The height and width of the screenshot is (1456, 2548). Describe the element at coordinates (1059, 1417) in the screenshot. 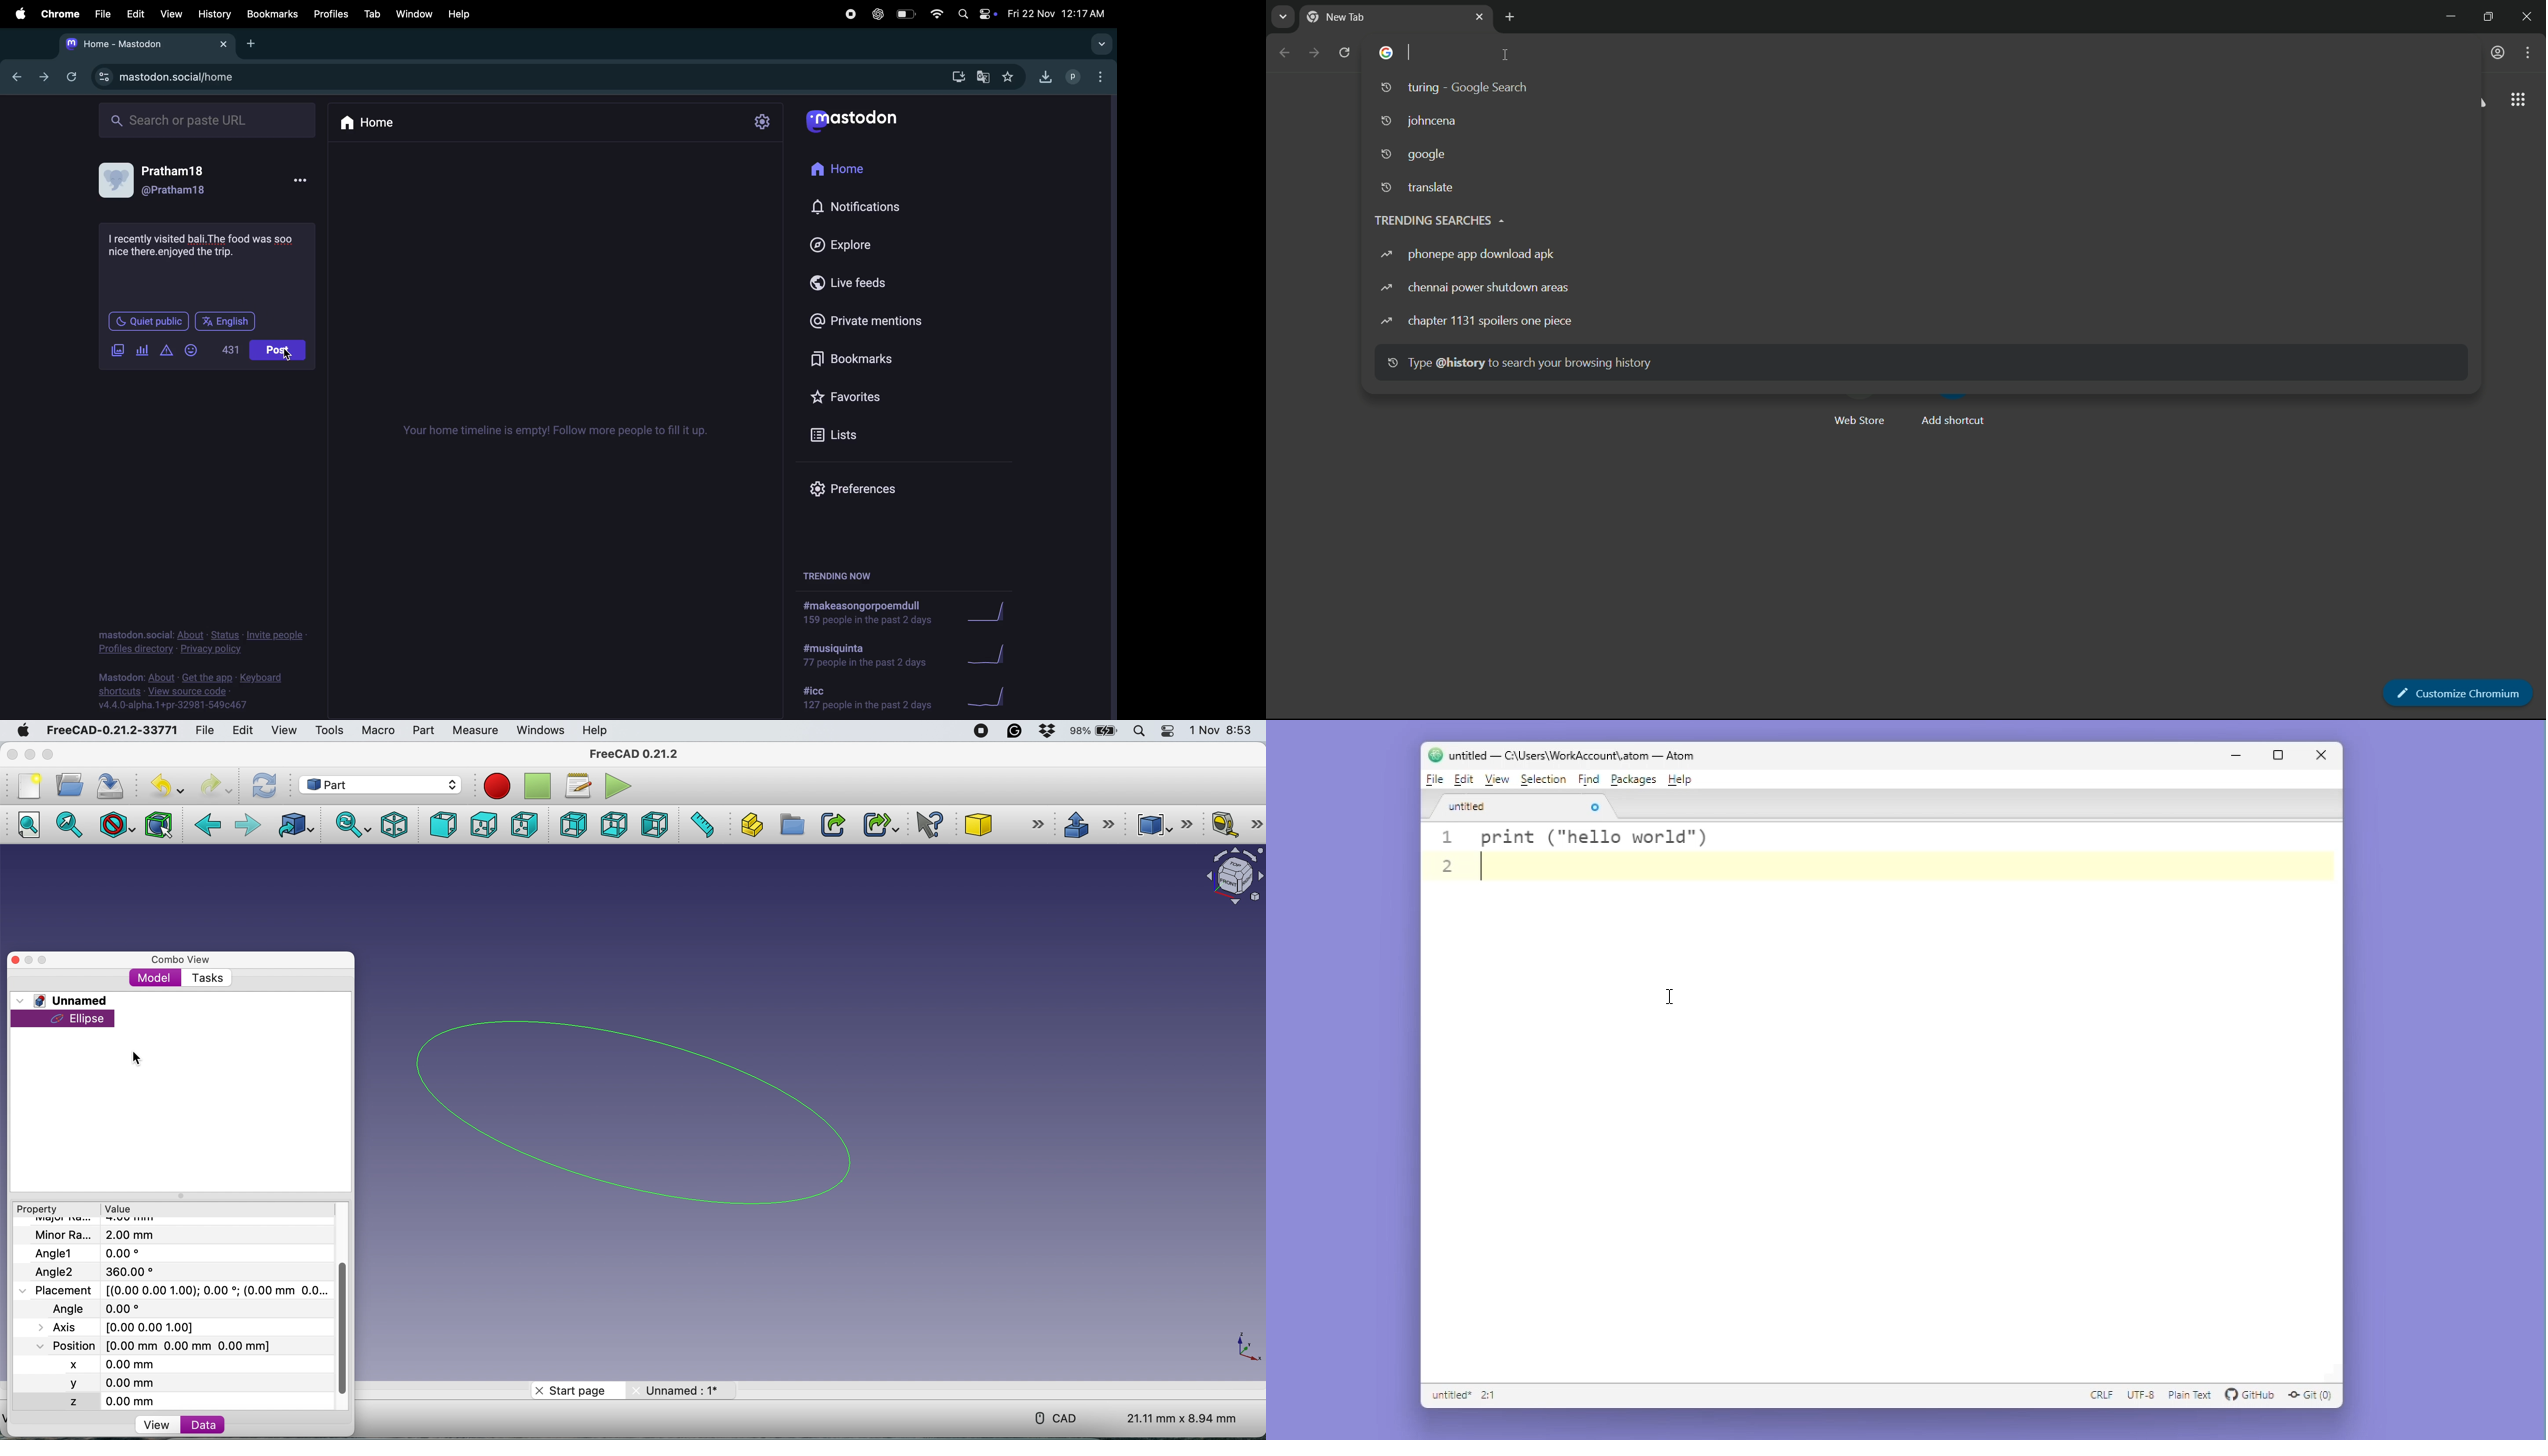

I see `cad` at that location.